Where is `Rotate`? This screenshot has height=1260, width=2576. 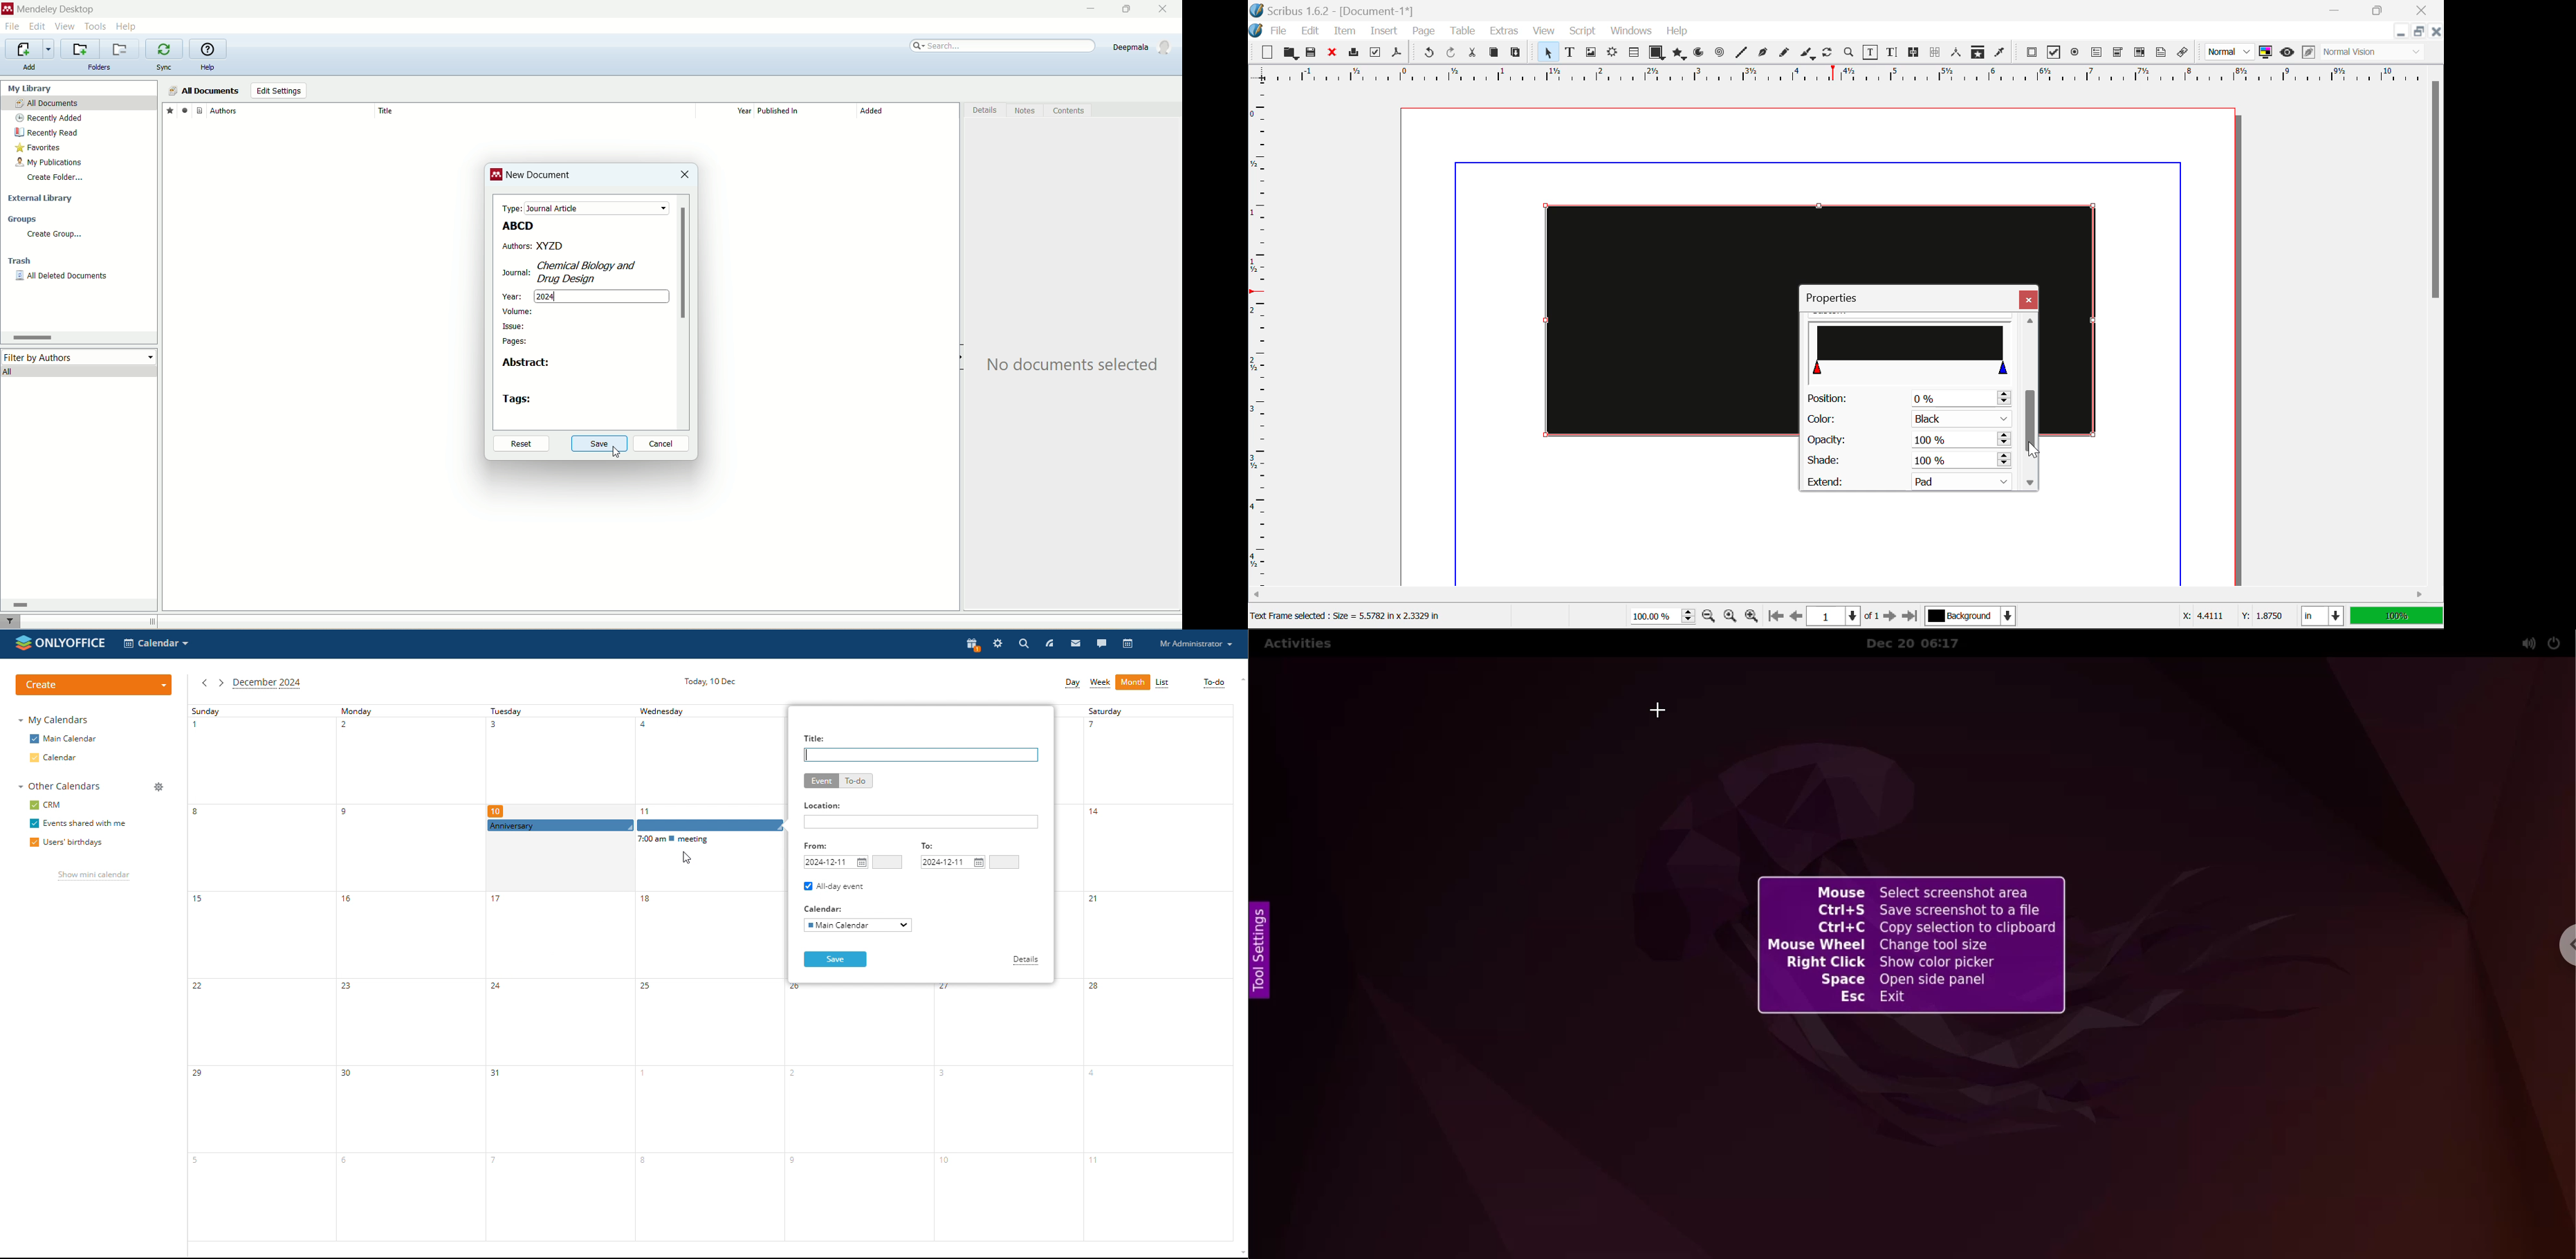
Rotate is located at coordinates (1828, 52).